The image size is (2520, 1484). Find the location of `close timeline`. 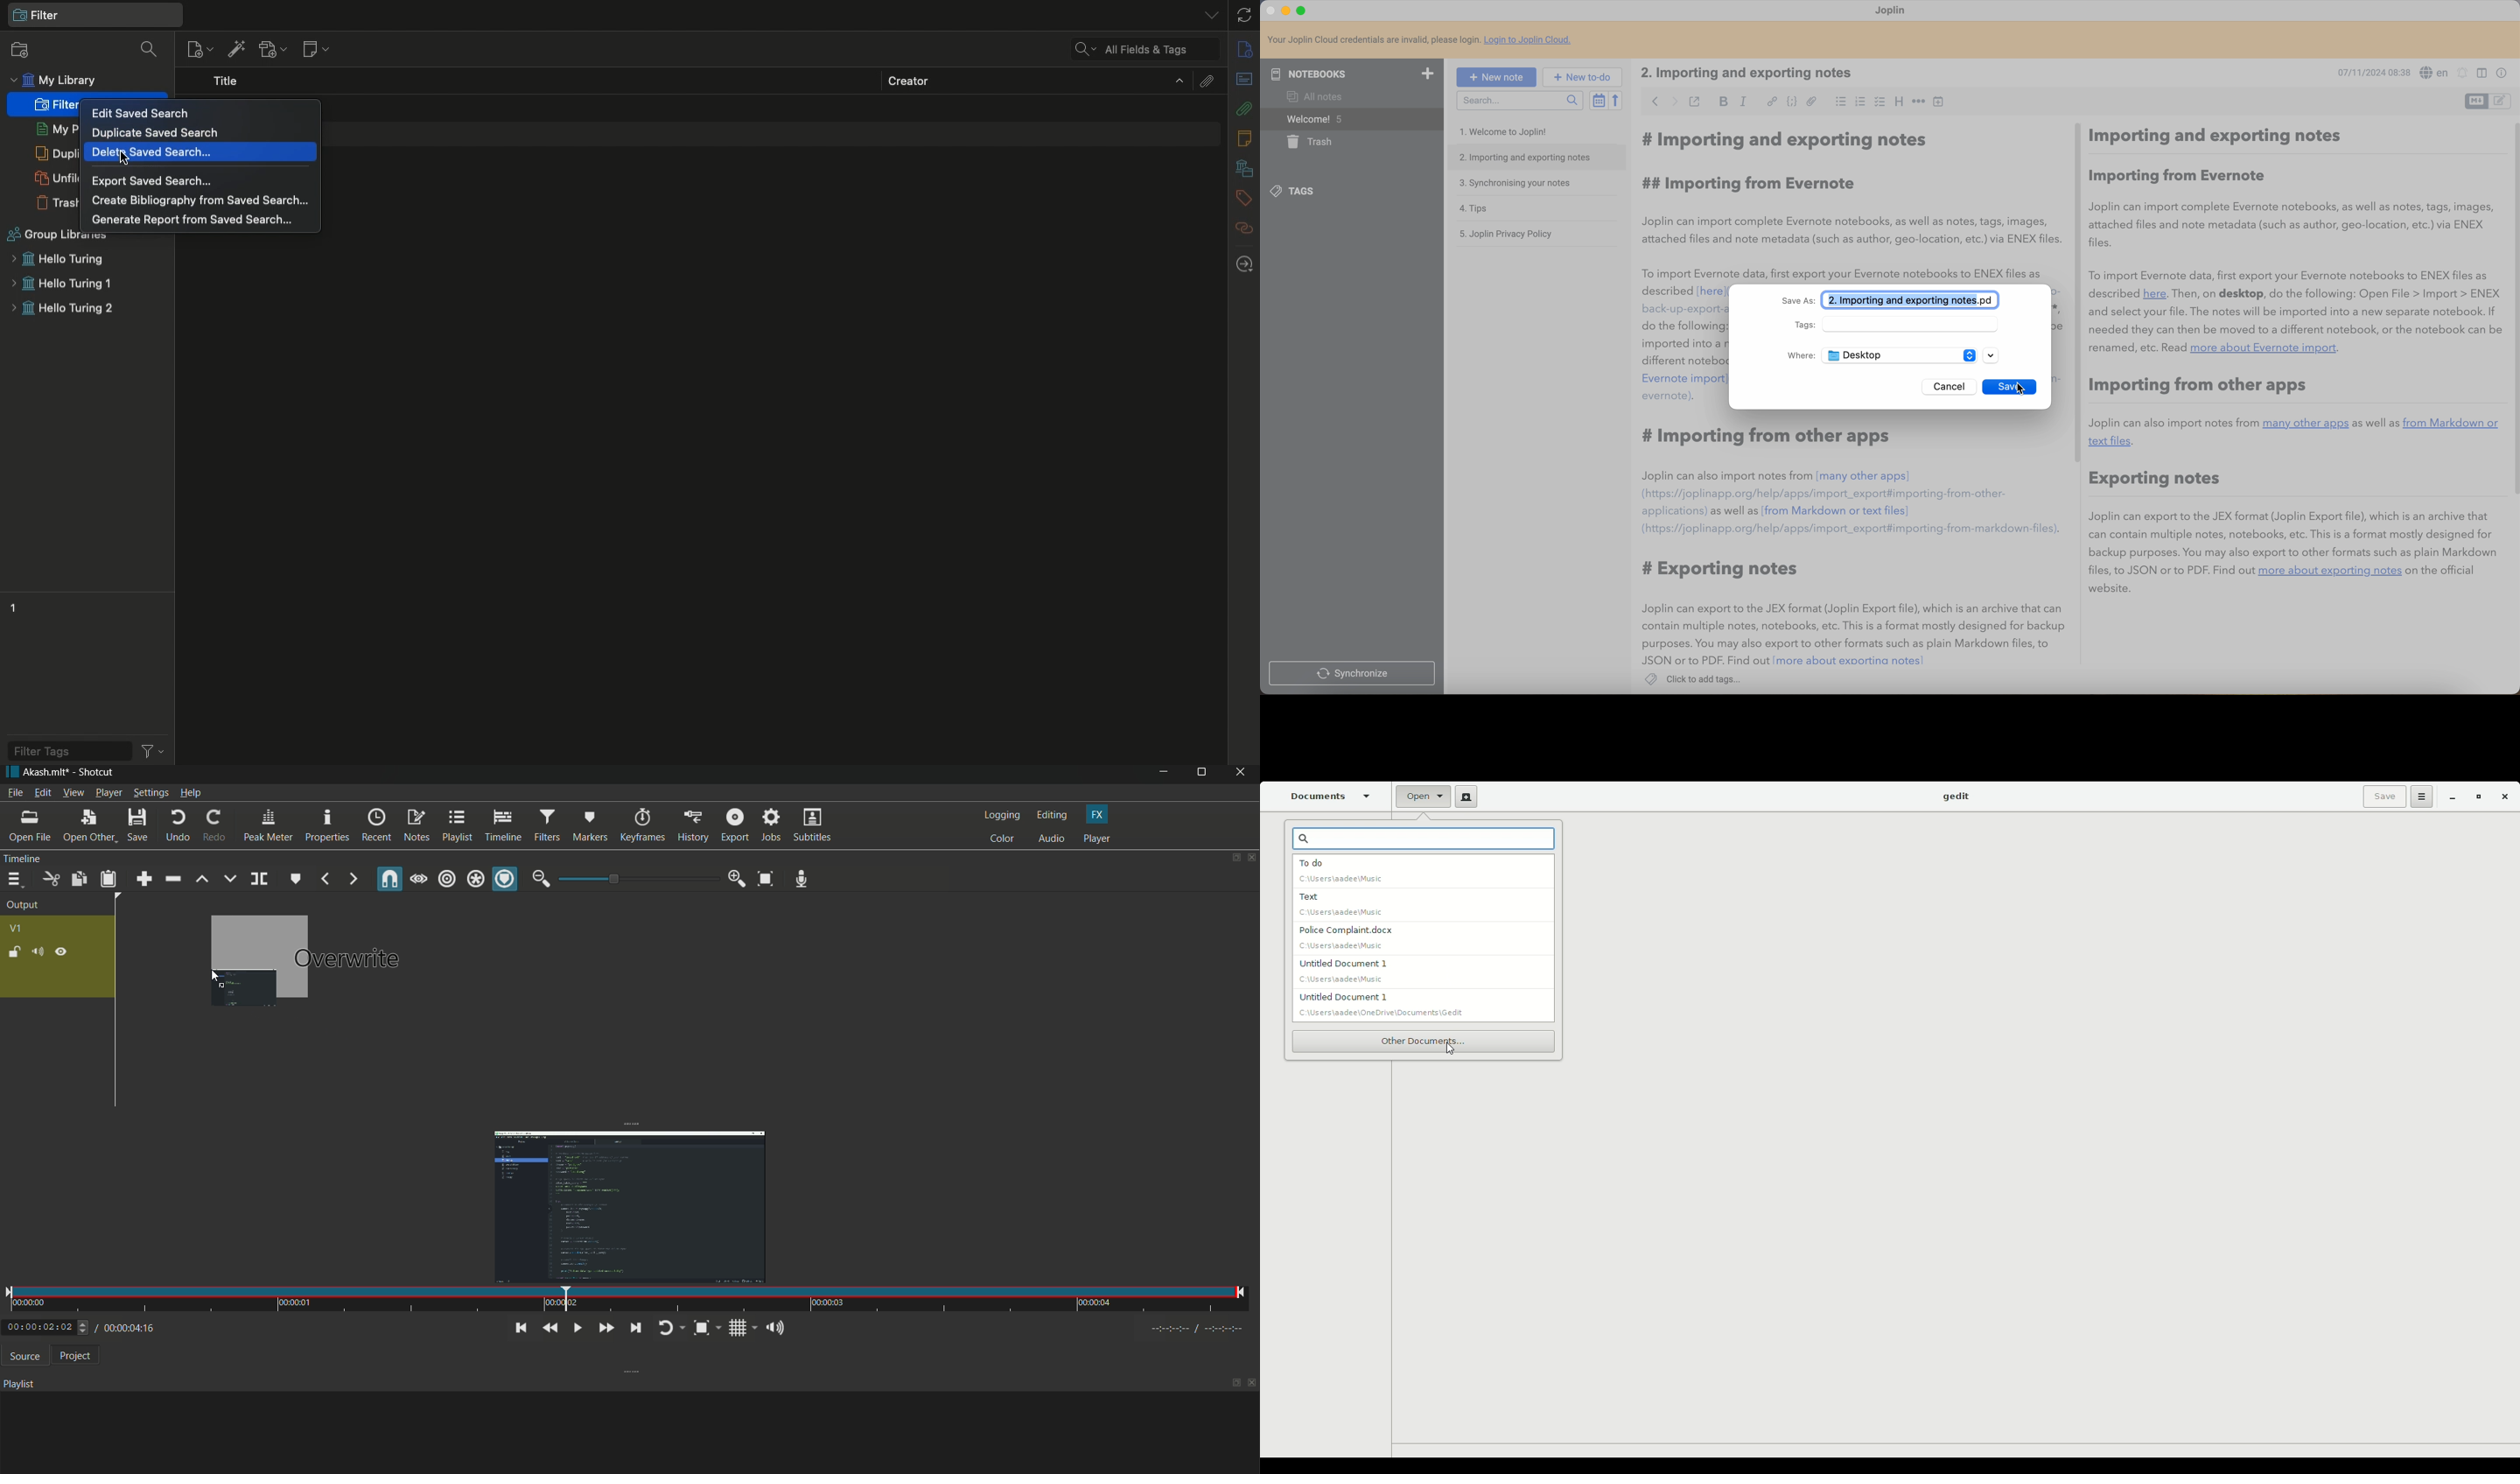

close timeline is located at coordinates (1252, 858).